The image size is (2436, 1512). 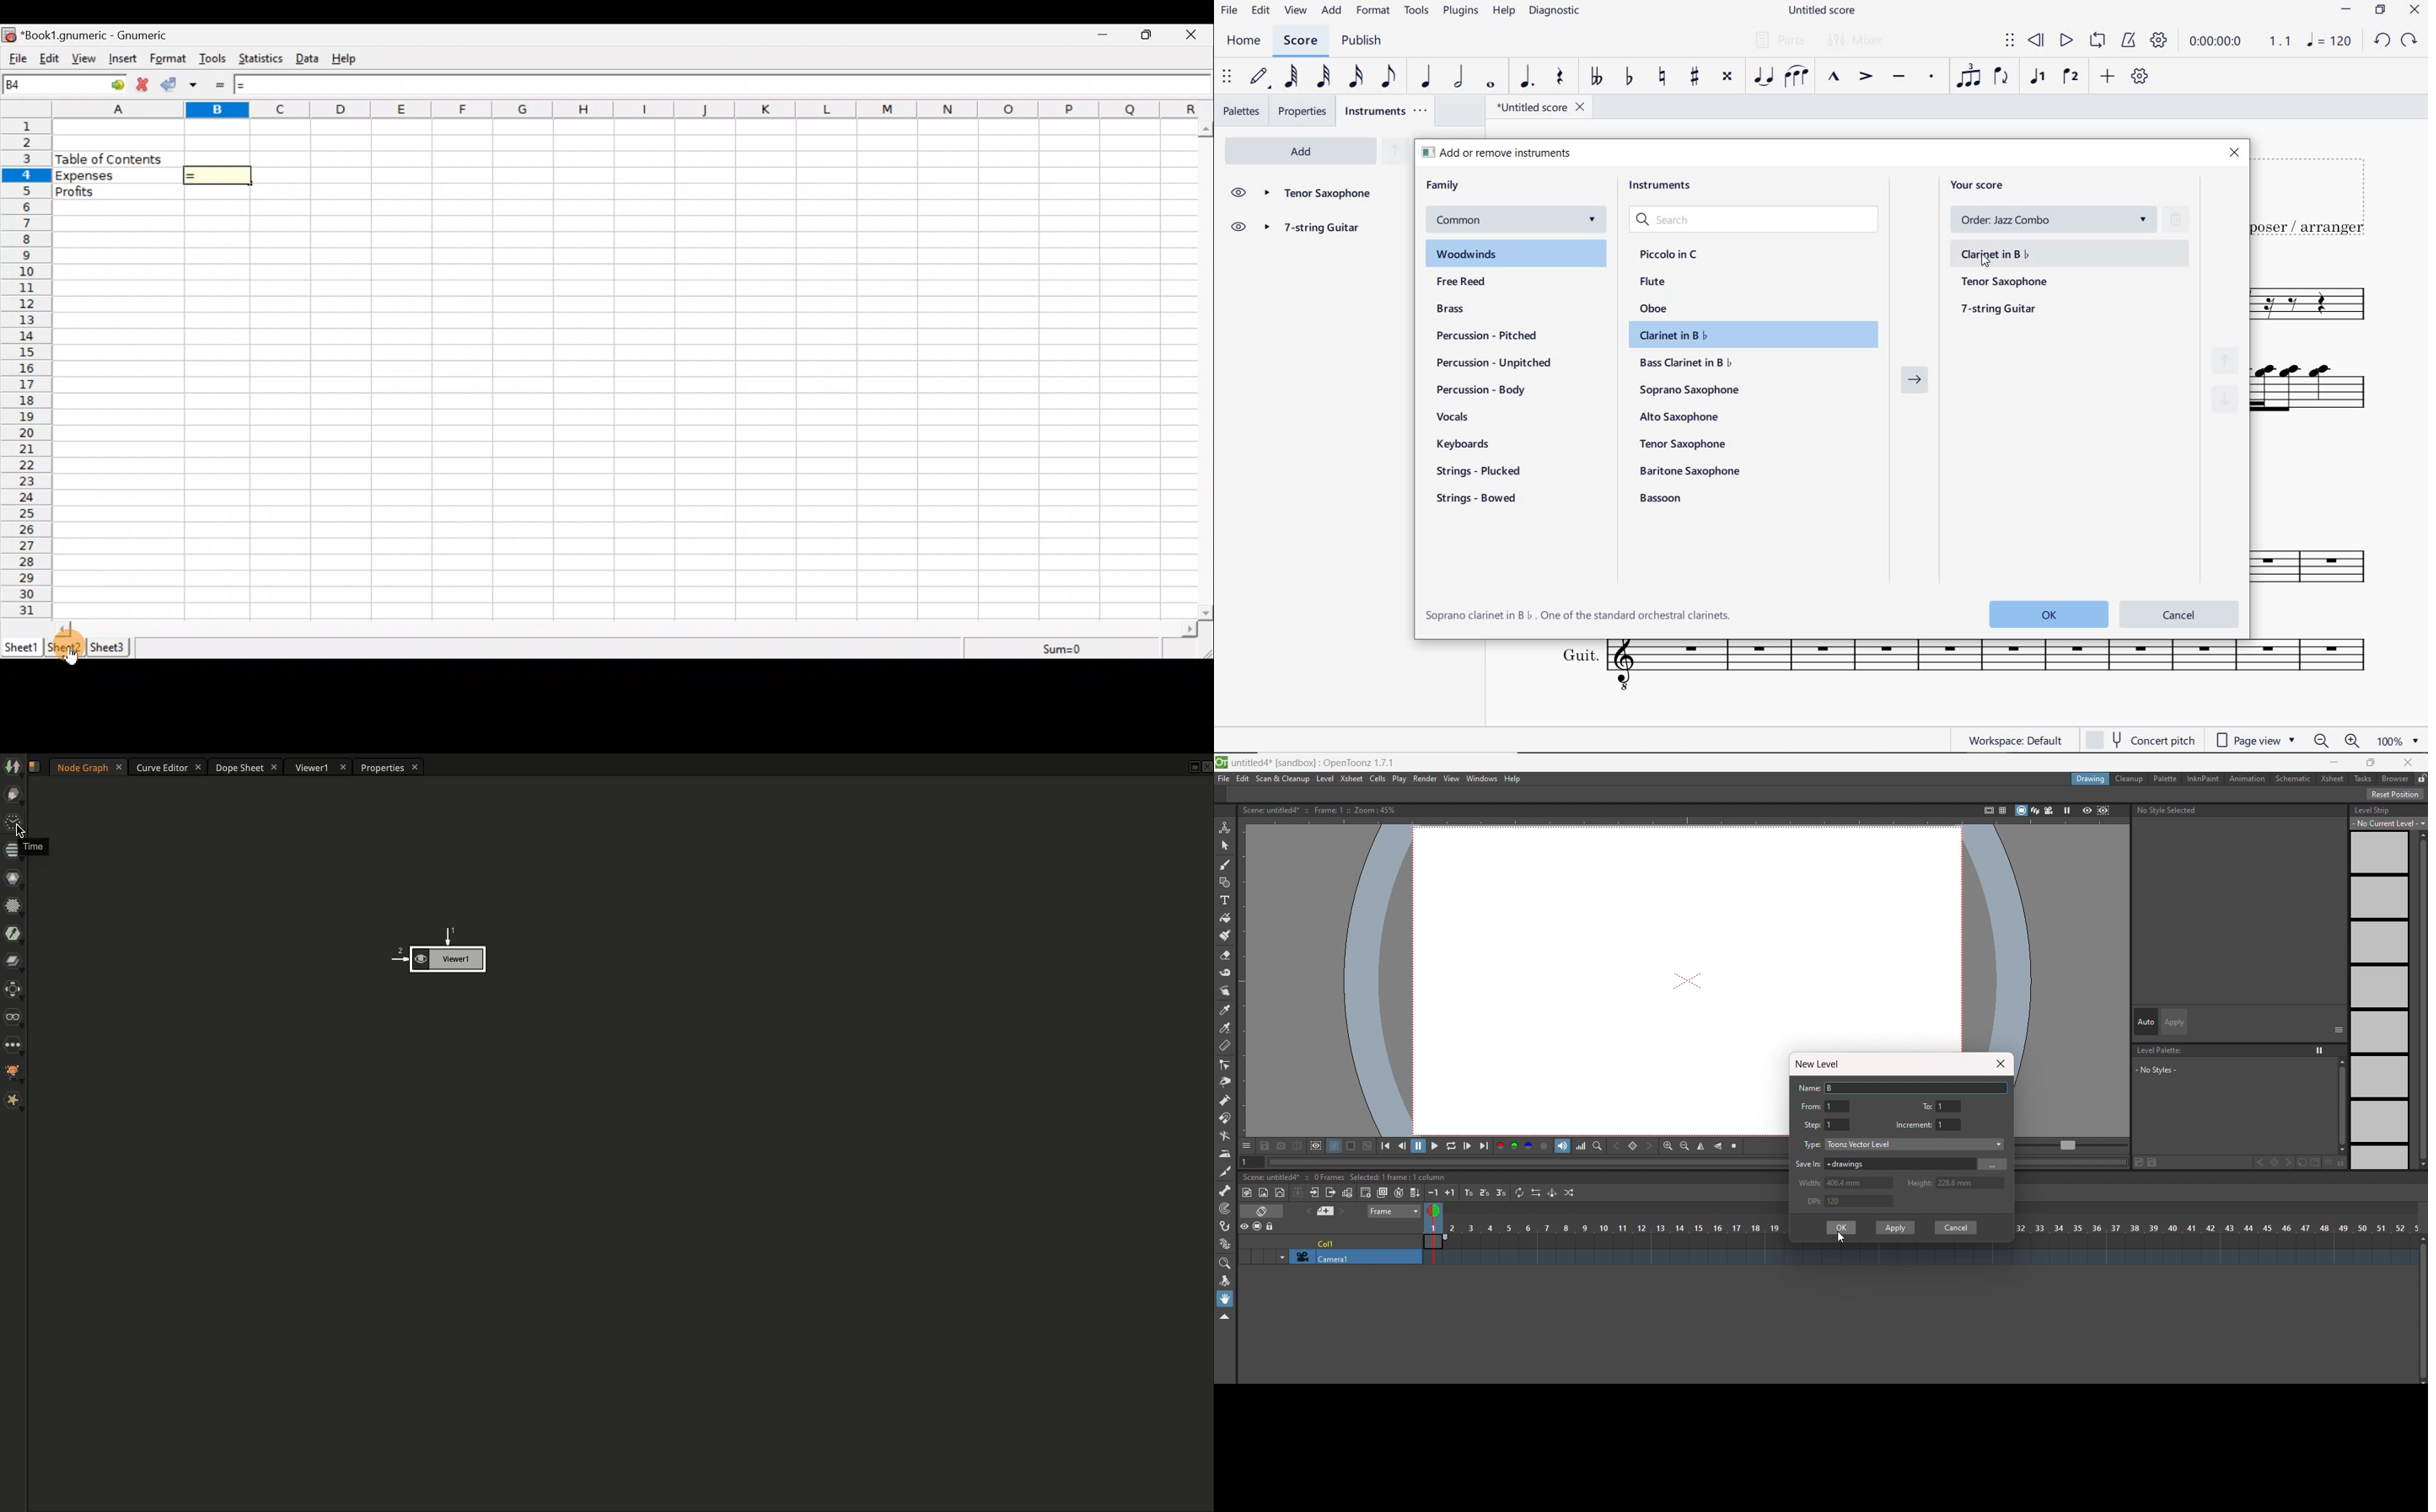 I want to click on add selected instrument to score, so click(x=1915, y=384).